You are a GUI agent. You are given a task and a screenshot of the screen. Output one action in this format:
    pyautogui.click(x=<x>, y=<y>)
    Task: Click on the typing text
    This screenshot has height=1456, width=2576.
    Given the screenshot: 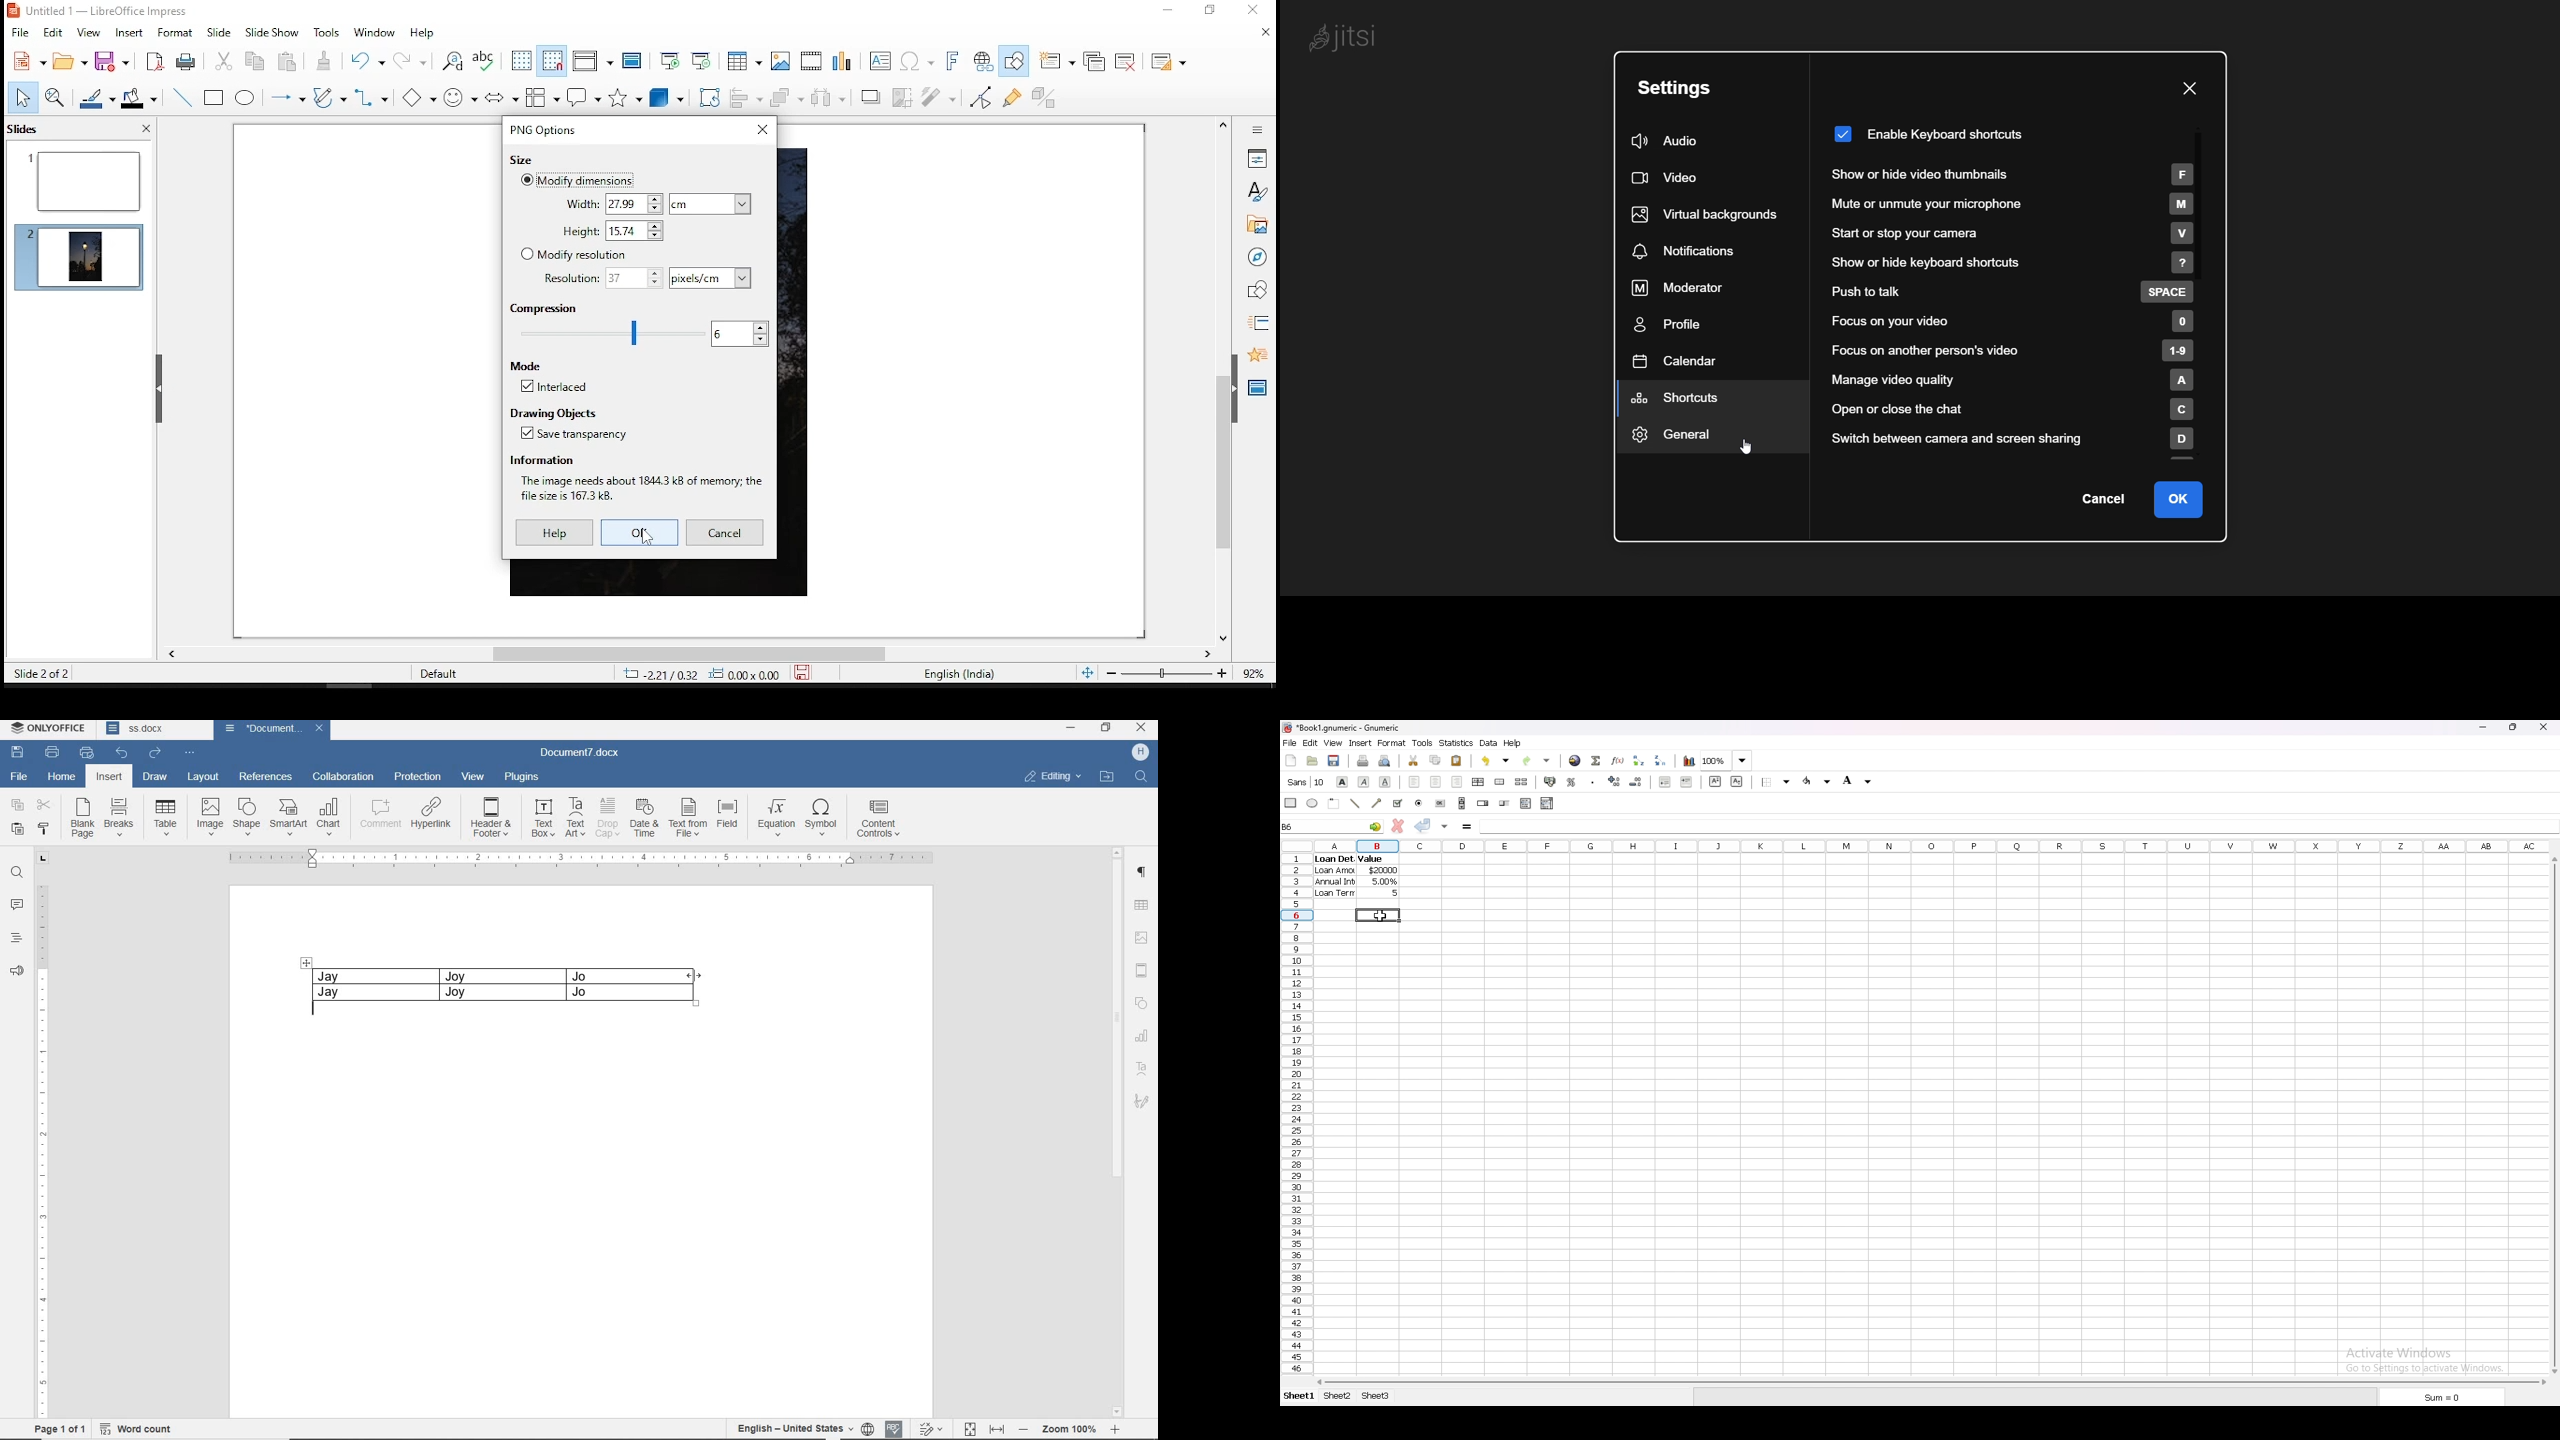 What is the action you would take?
    pyautogui.click(x=320, y=1013)
    